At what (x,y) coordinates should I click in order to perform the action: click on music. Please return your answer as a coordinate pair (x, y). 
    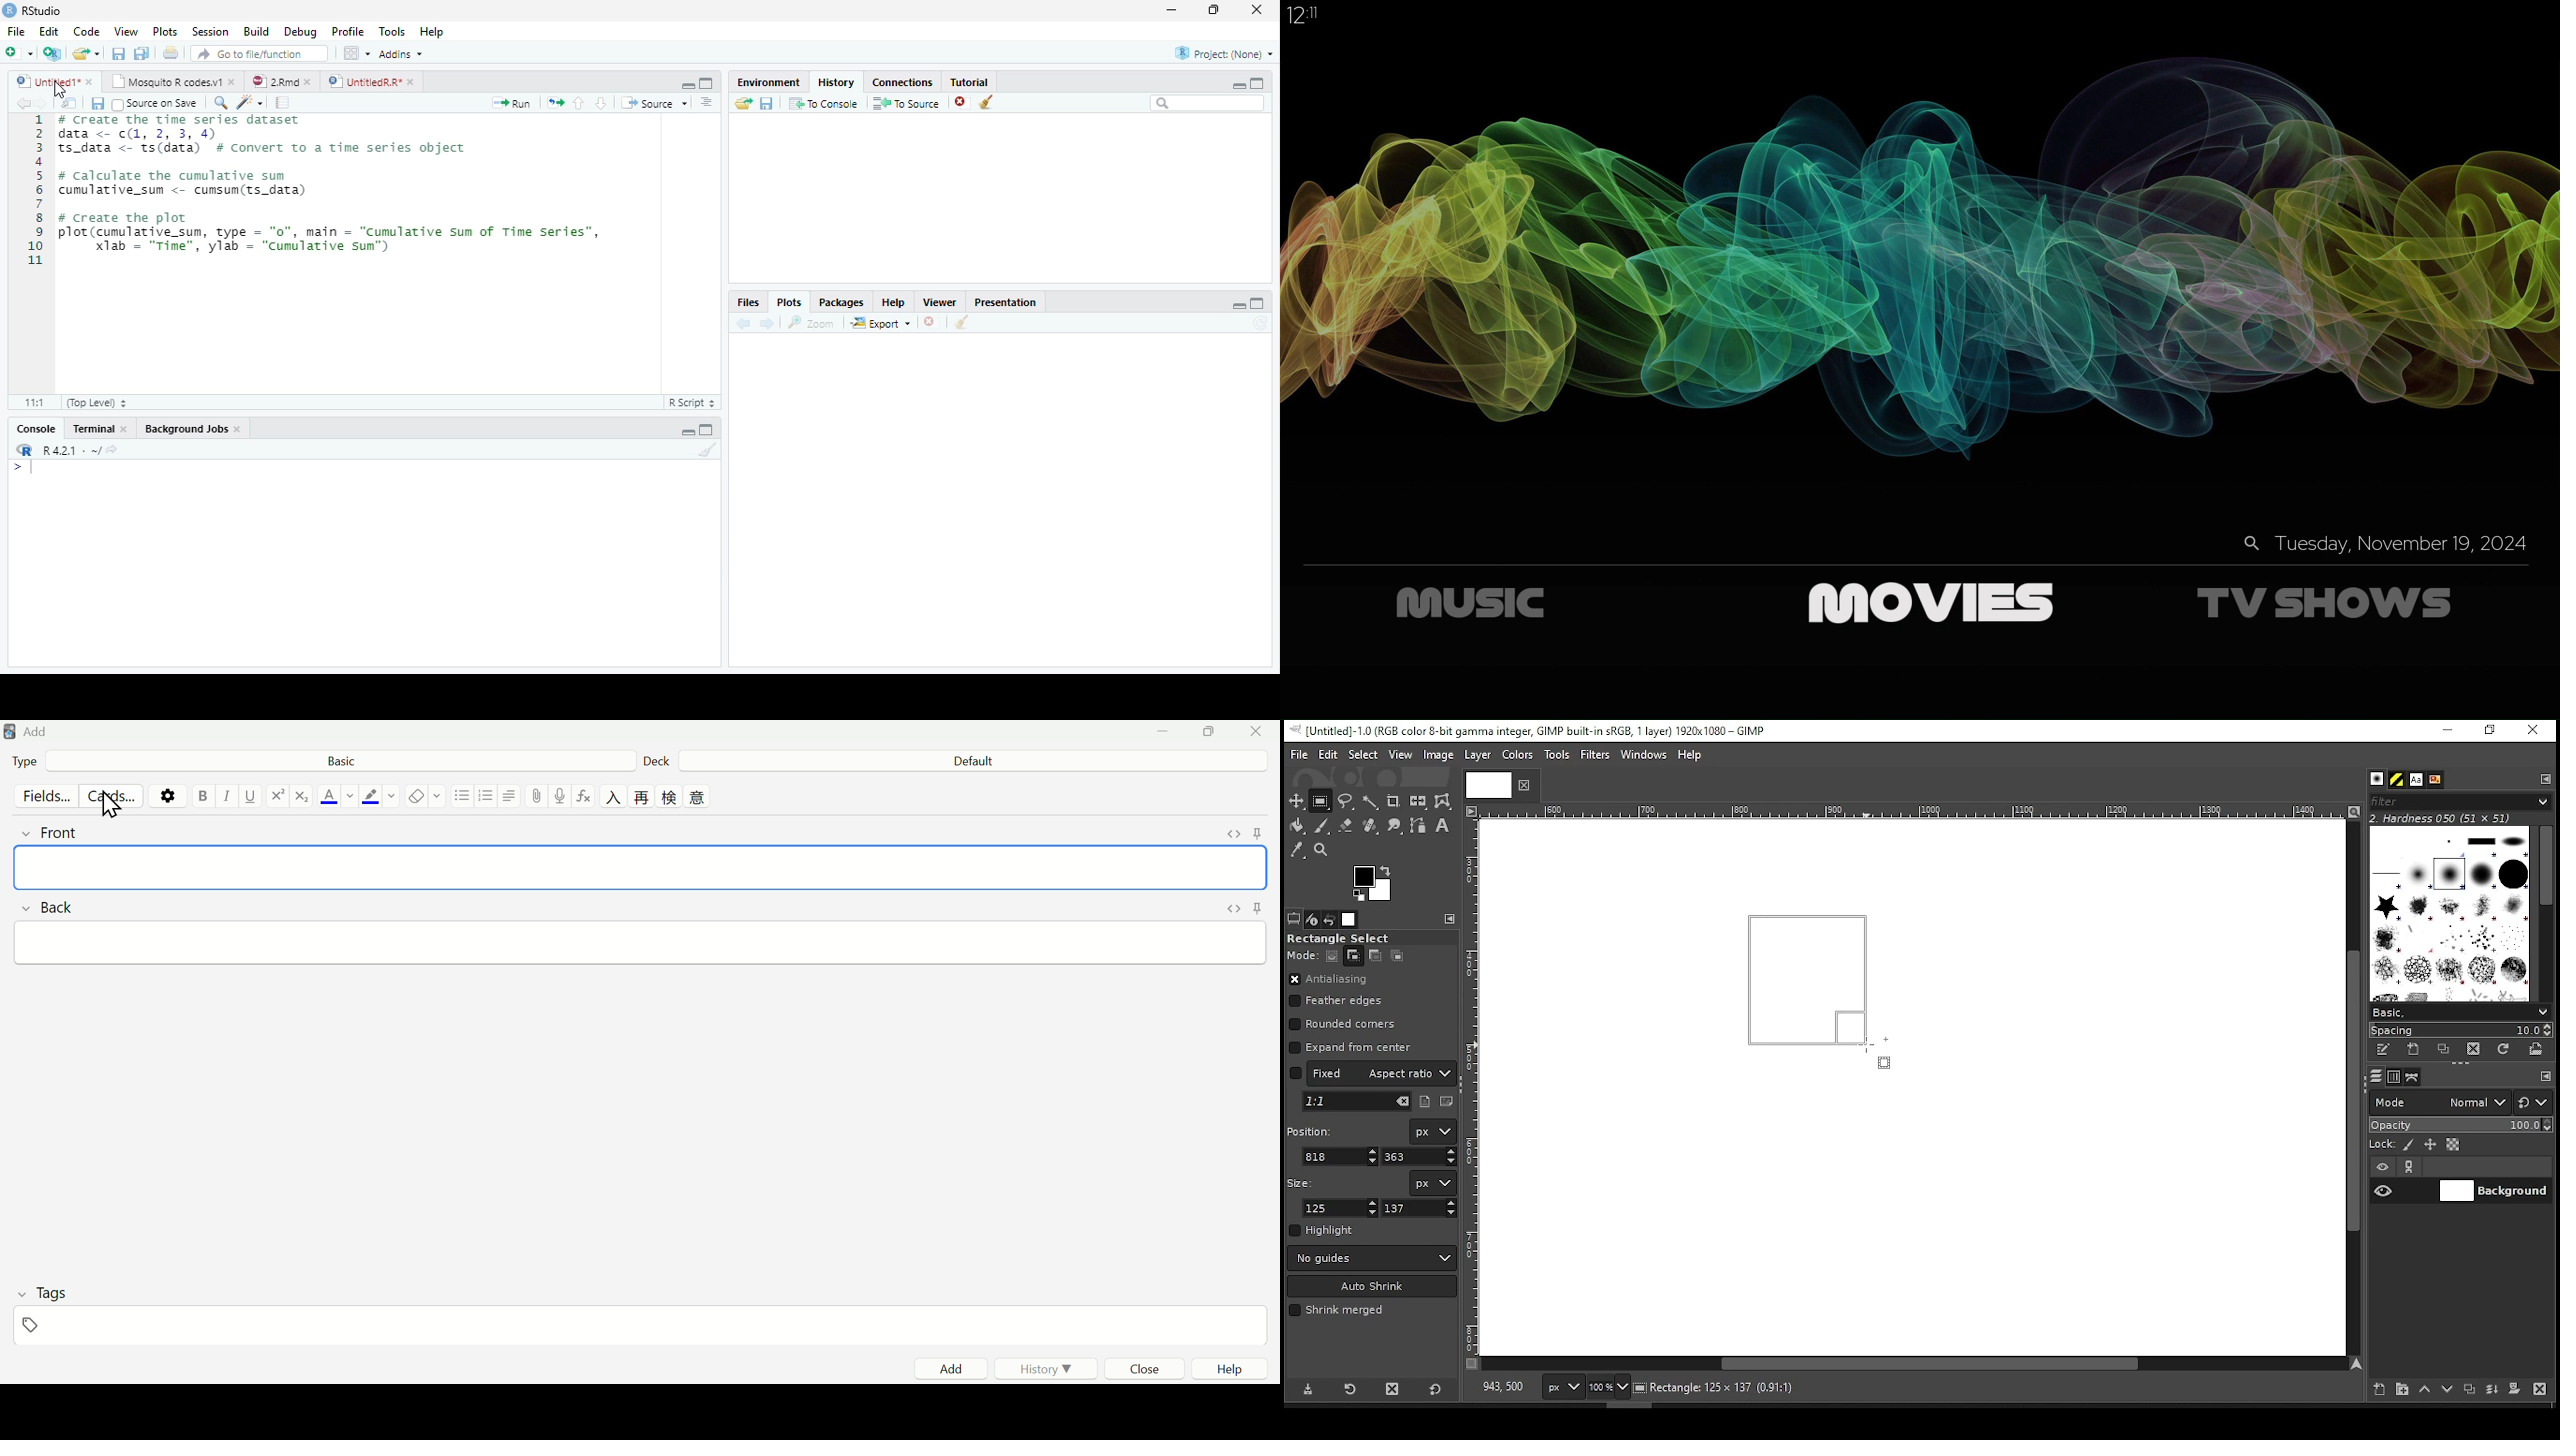
    Looking at the image, I should click on (1480, 599).